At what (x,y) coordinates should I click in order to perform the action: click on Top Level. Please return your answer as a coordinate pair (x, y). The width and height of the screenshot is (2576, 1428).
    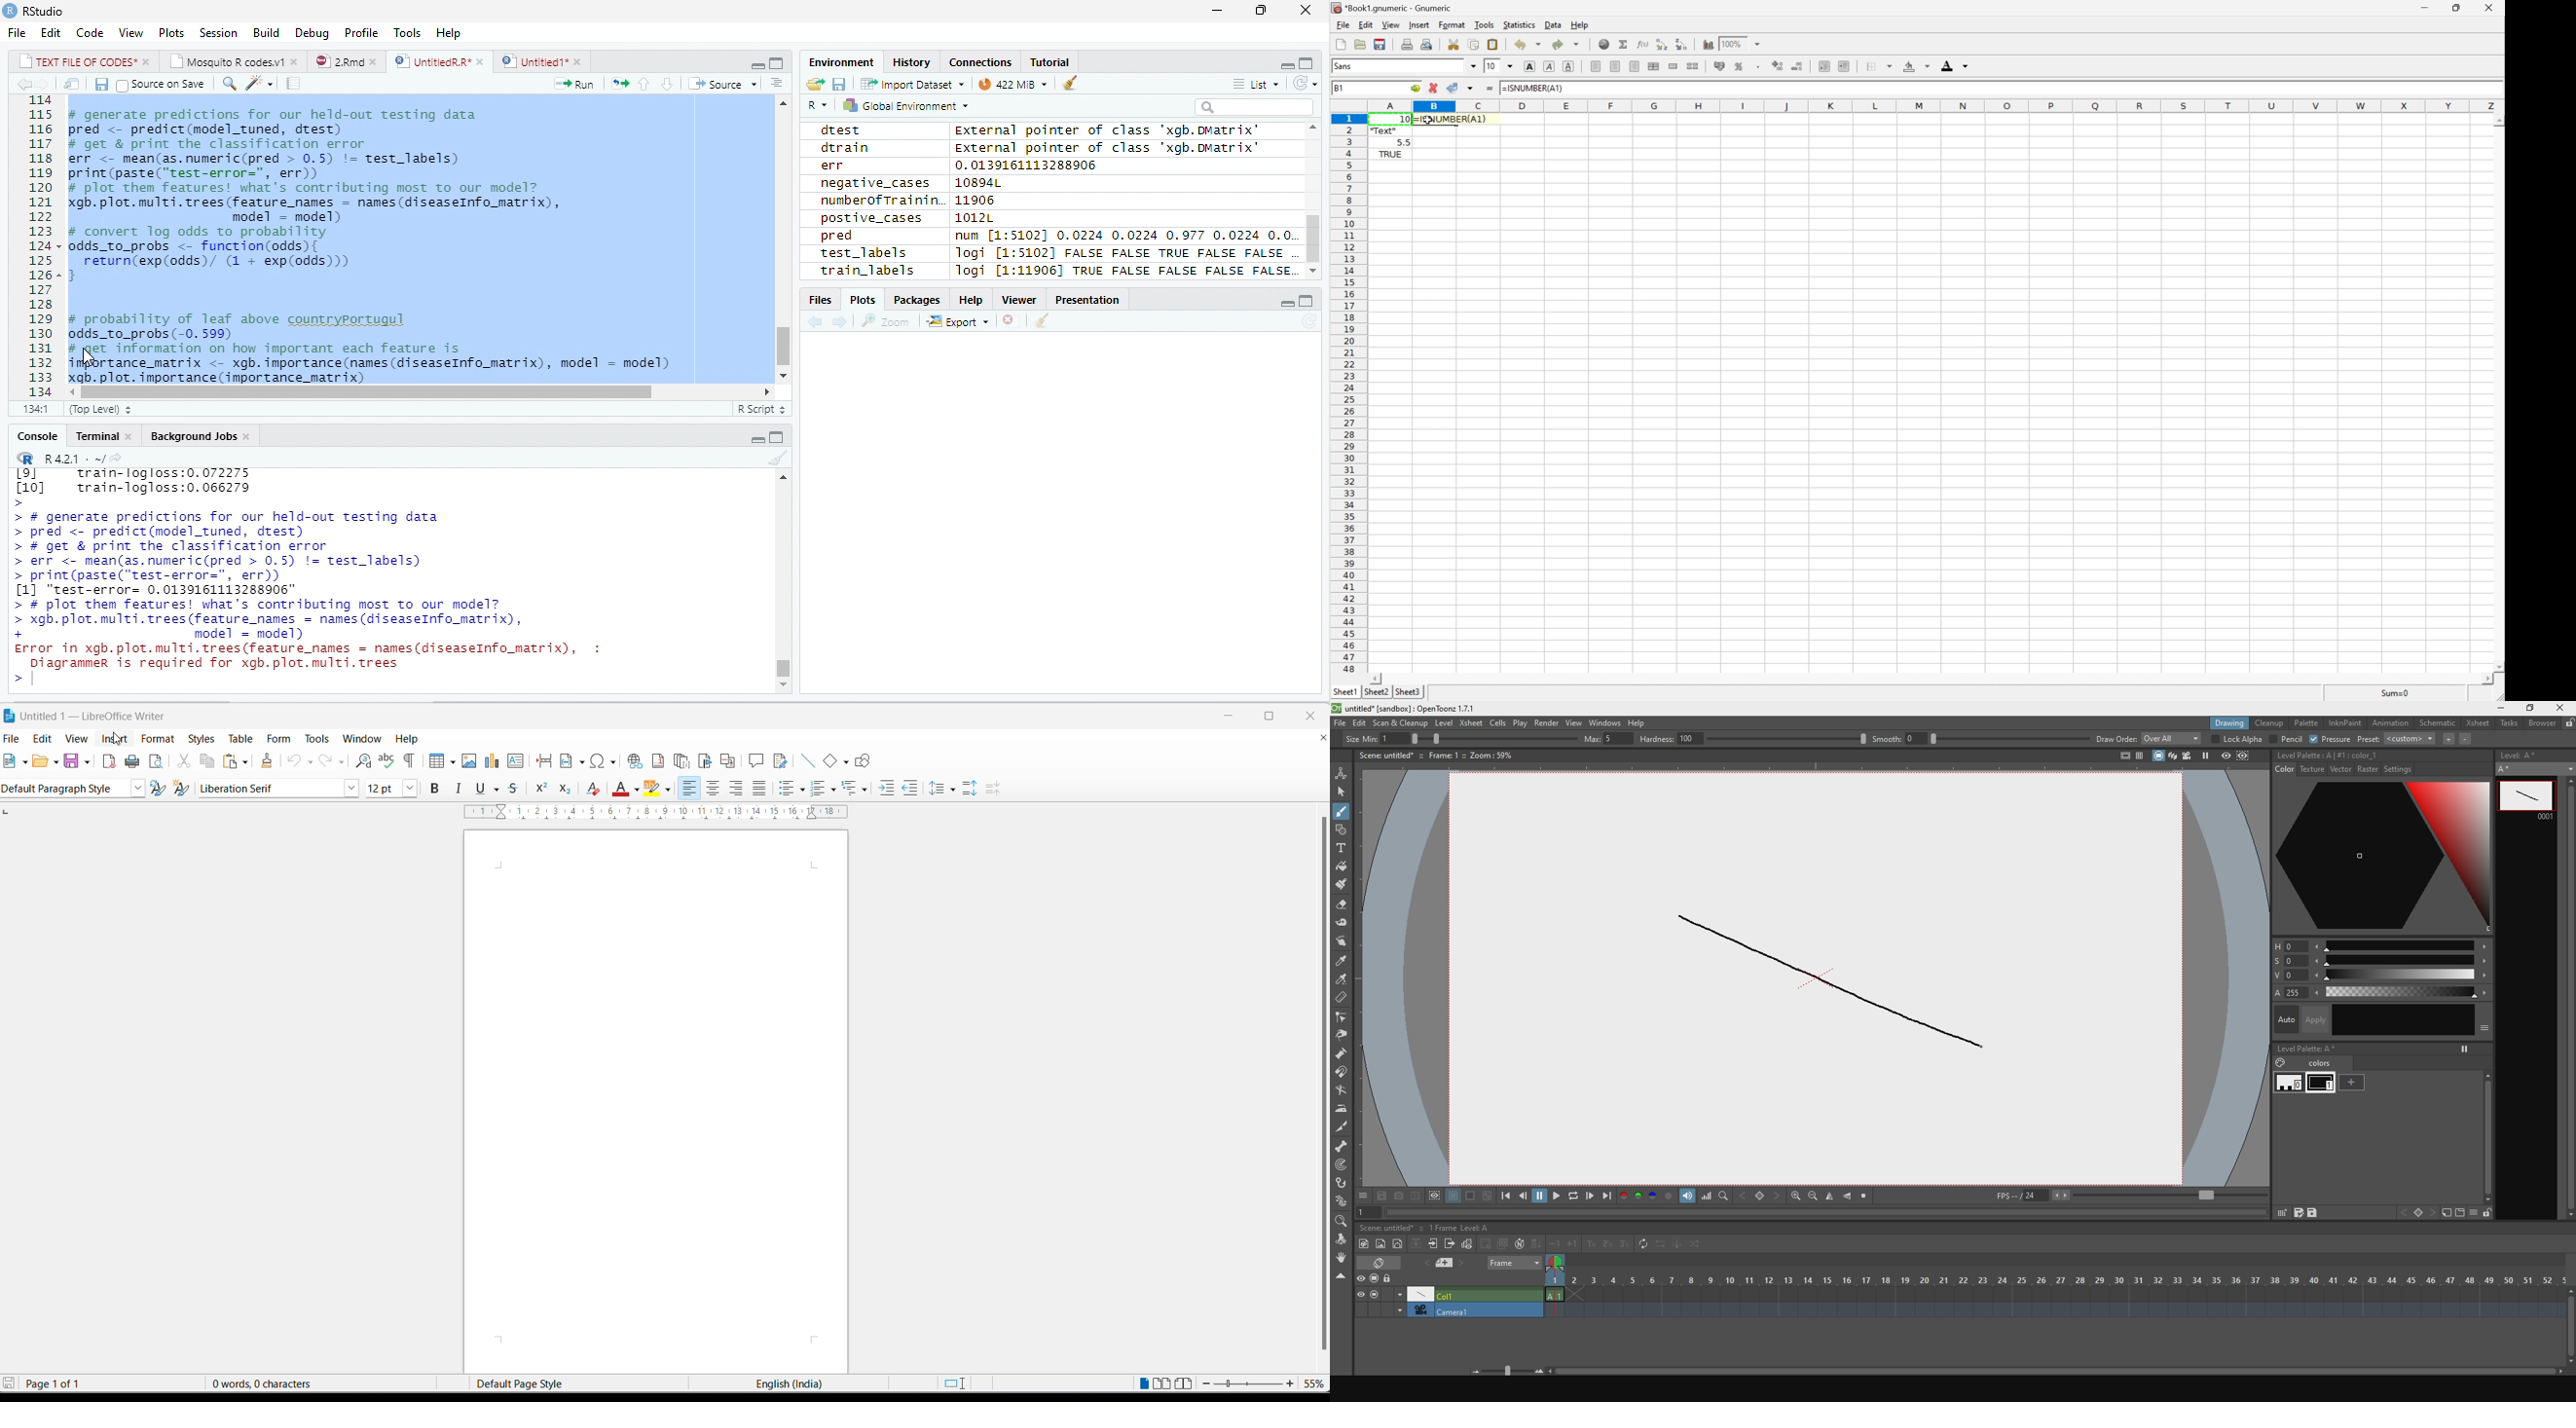
    Looking at the image, I should click on (102, 408).